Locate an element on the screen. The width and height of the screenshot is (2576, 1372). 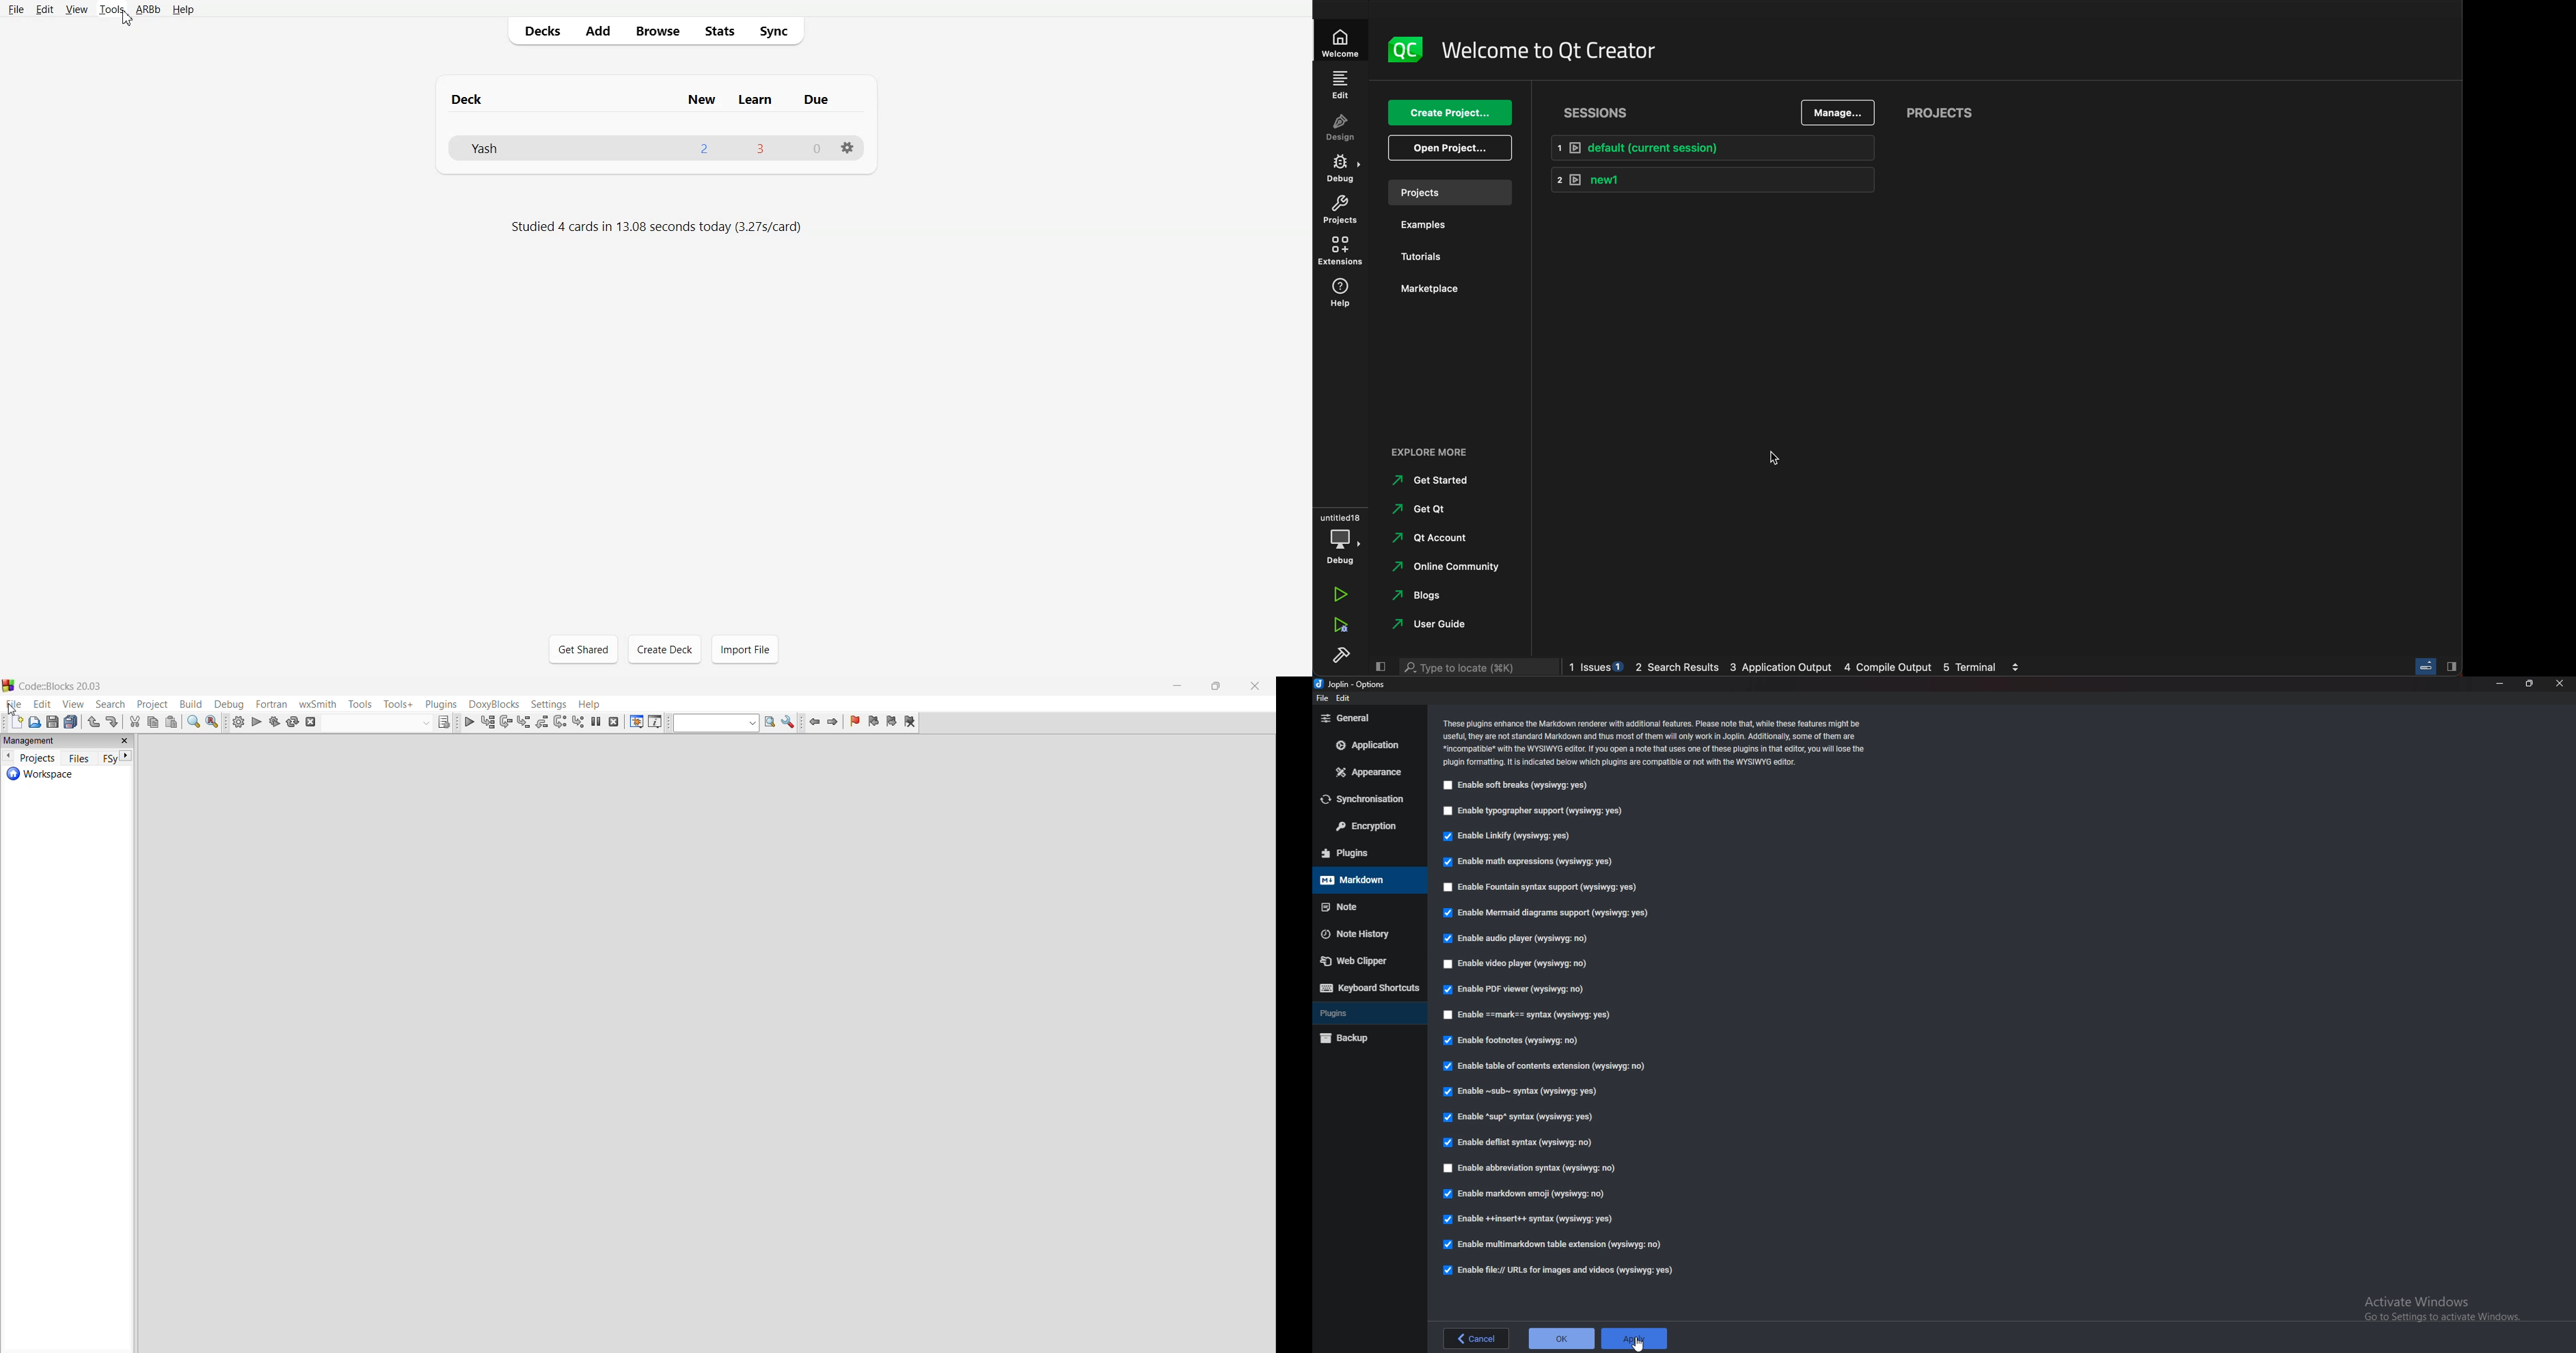
jump back  is located at coordinates (812, 724).